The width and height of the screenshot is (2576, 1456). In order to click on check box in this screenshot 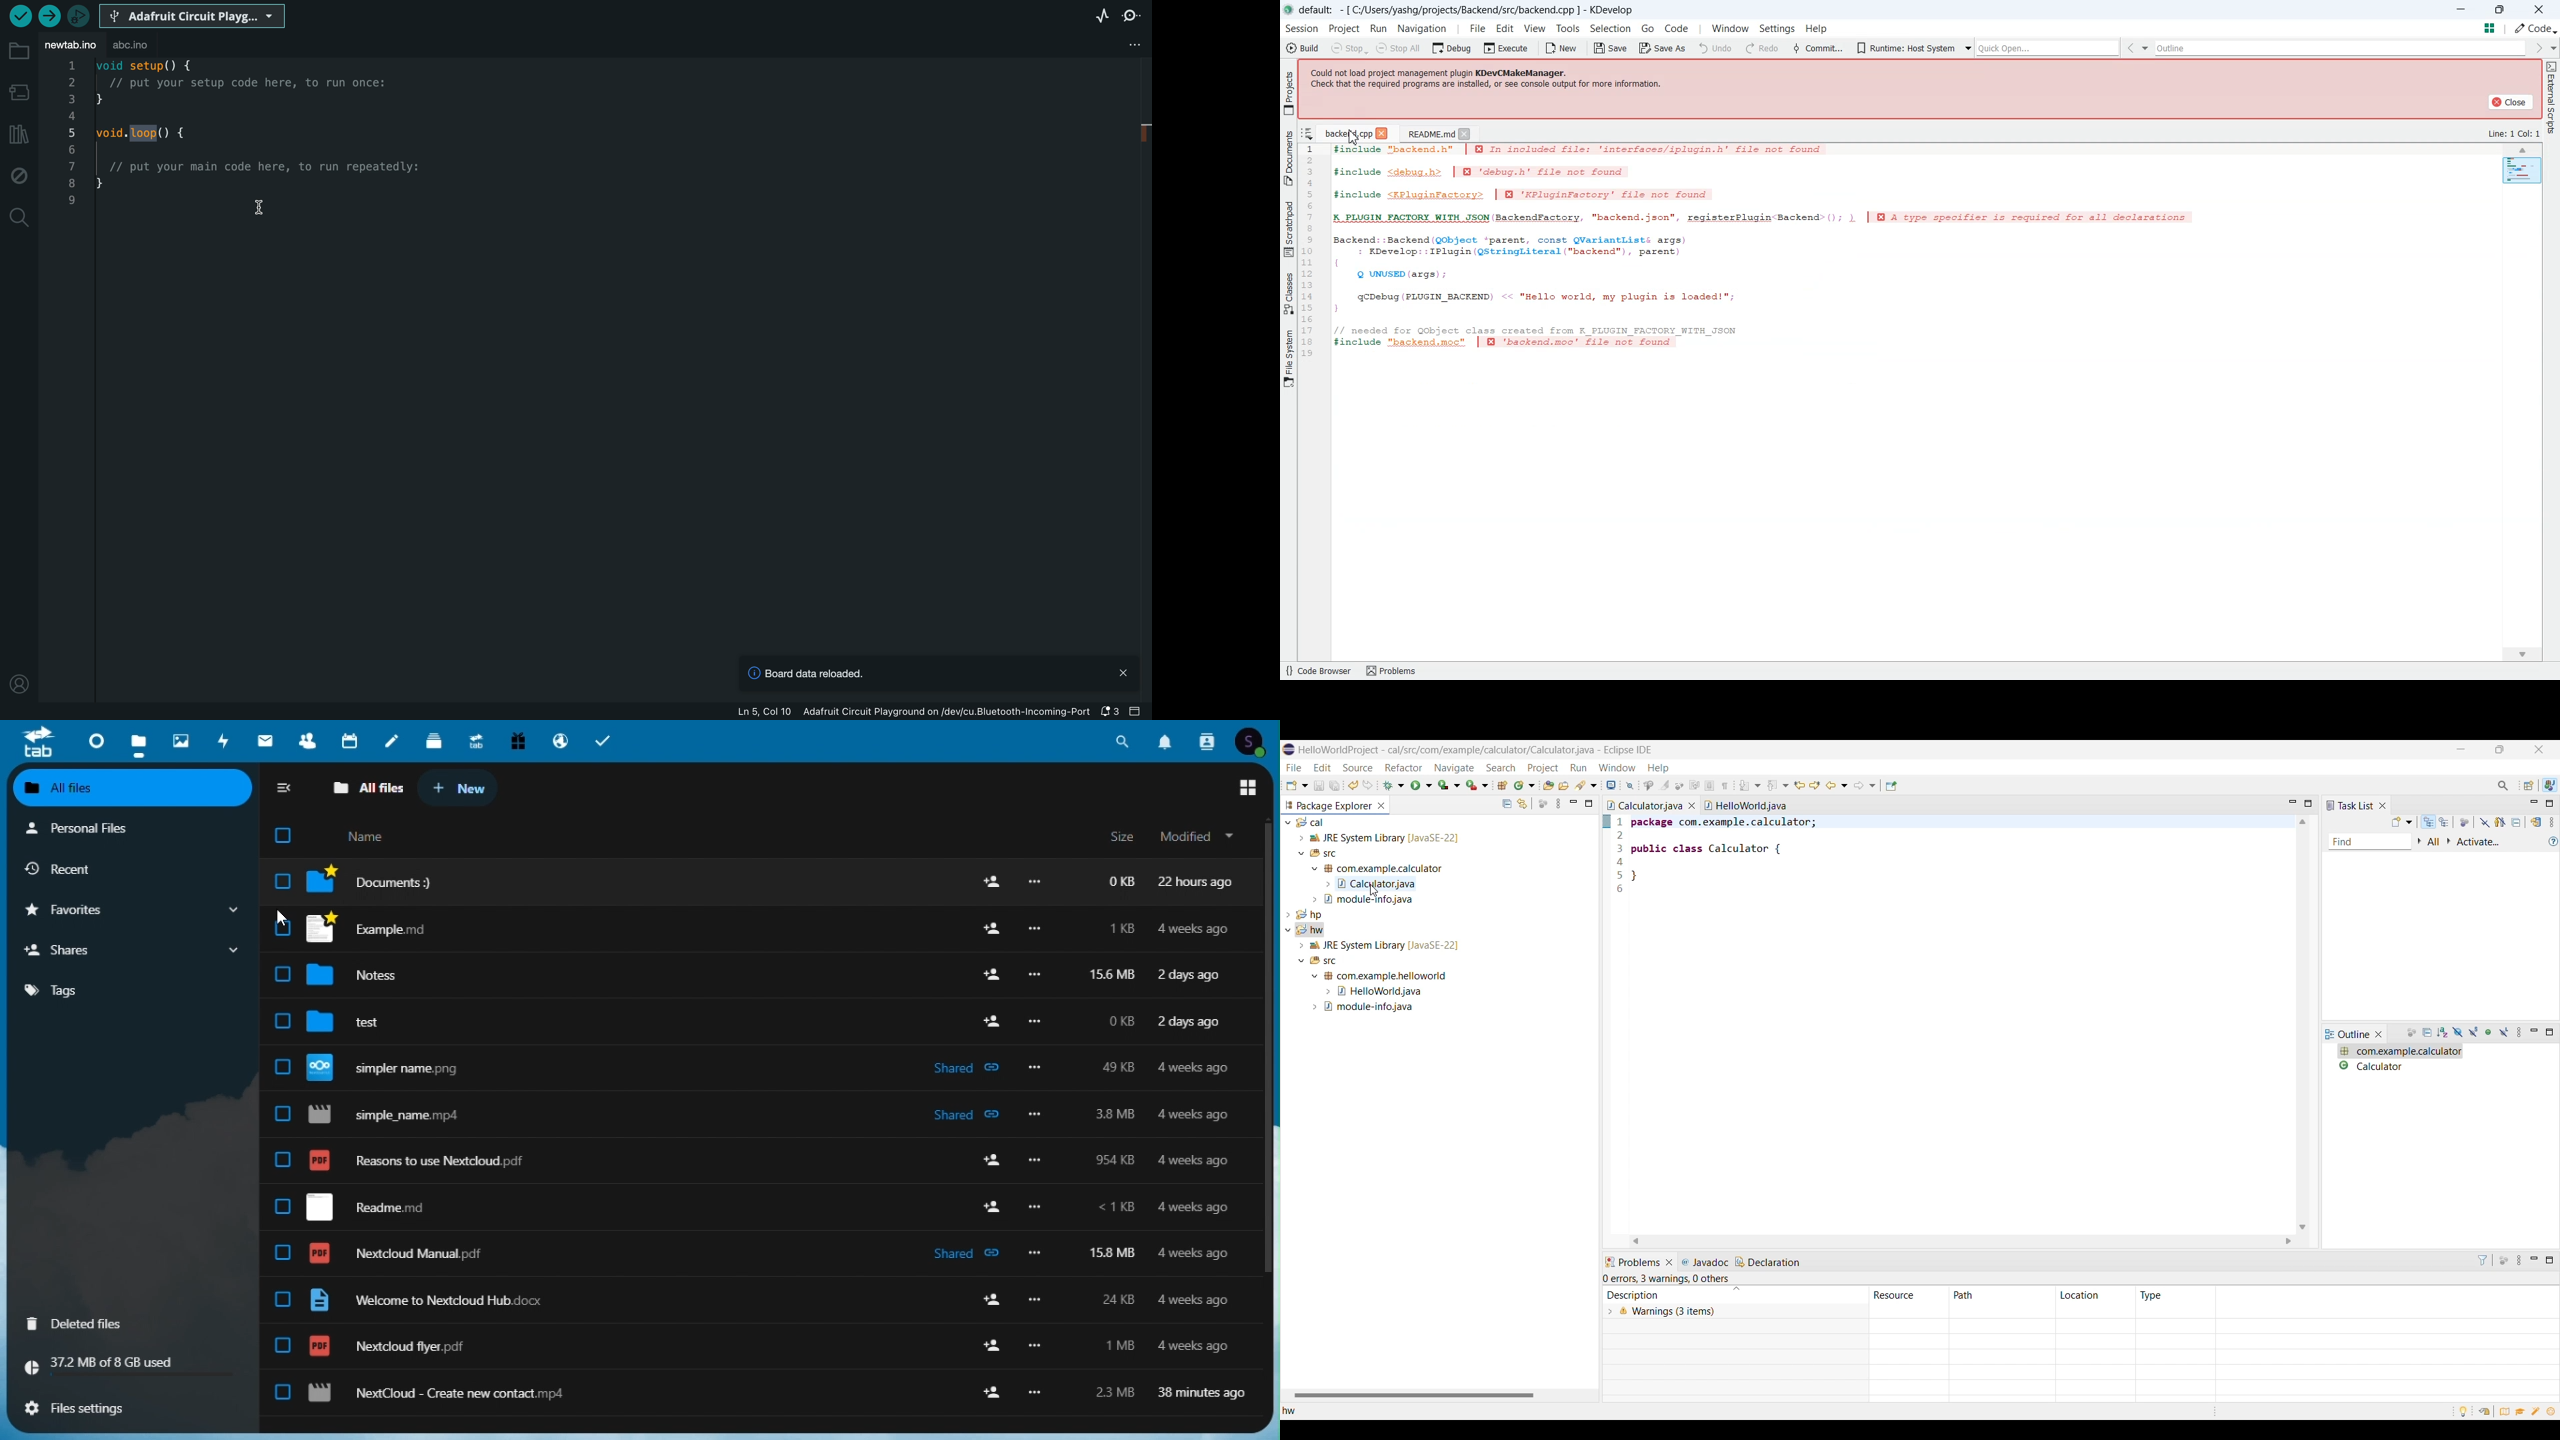, I will do `click(282, 974)`.